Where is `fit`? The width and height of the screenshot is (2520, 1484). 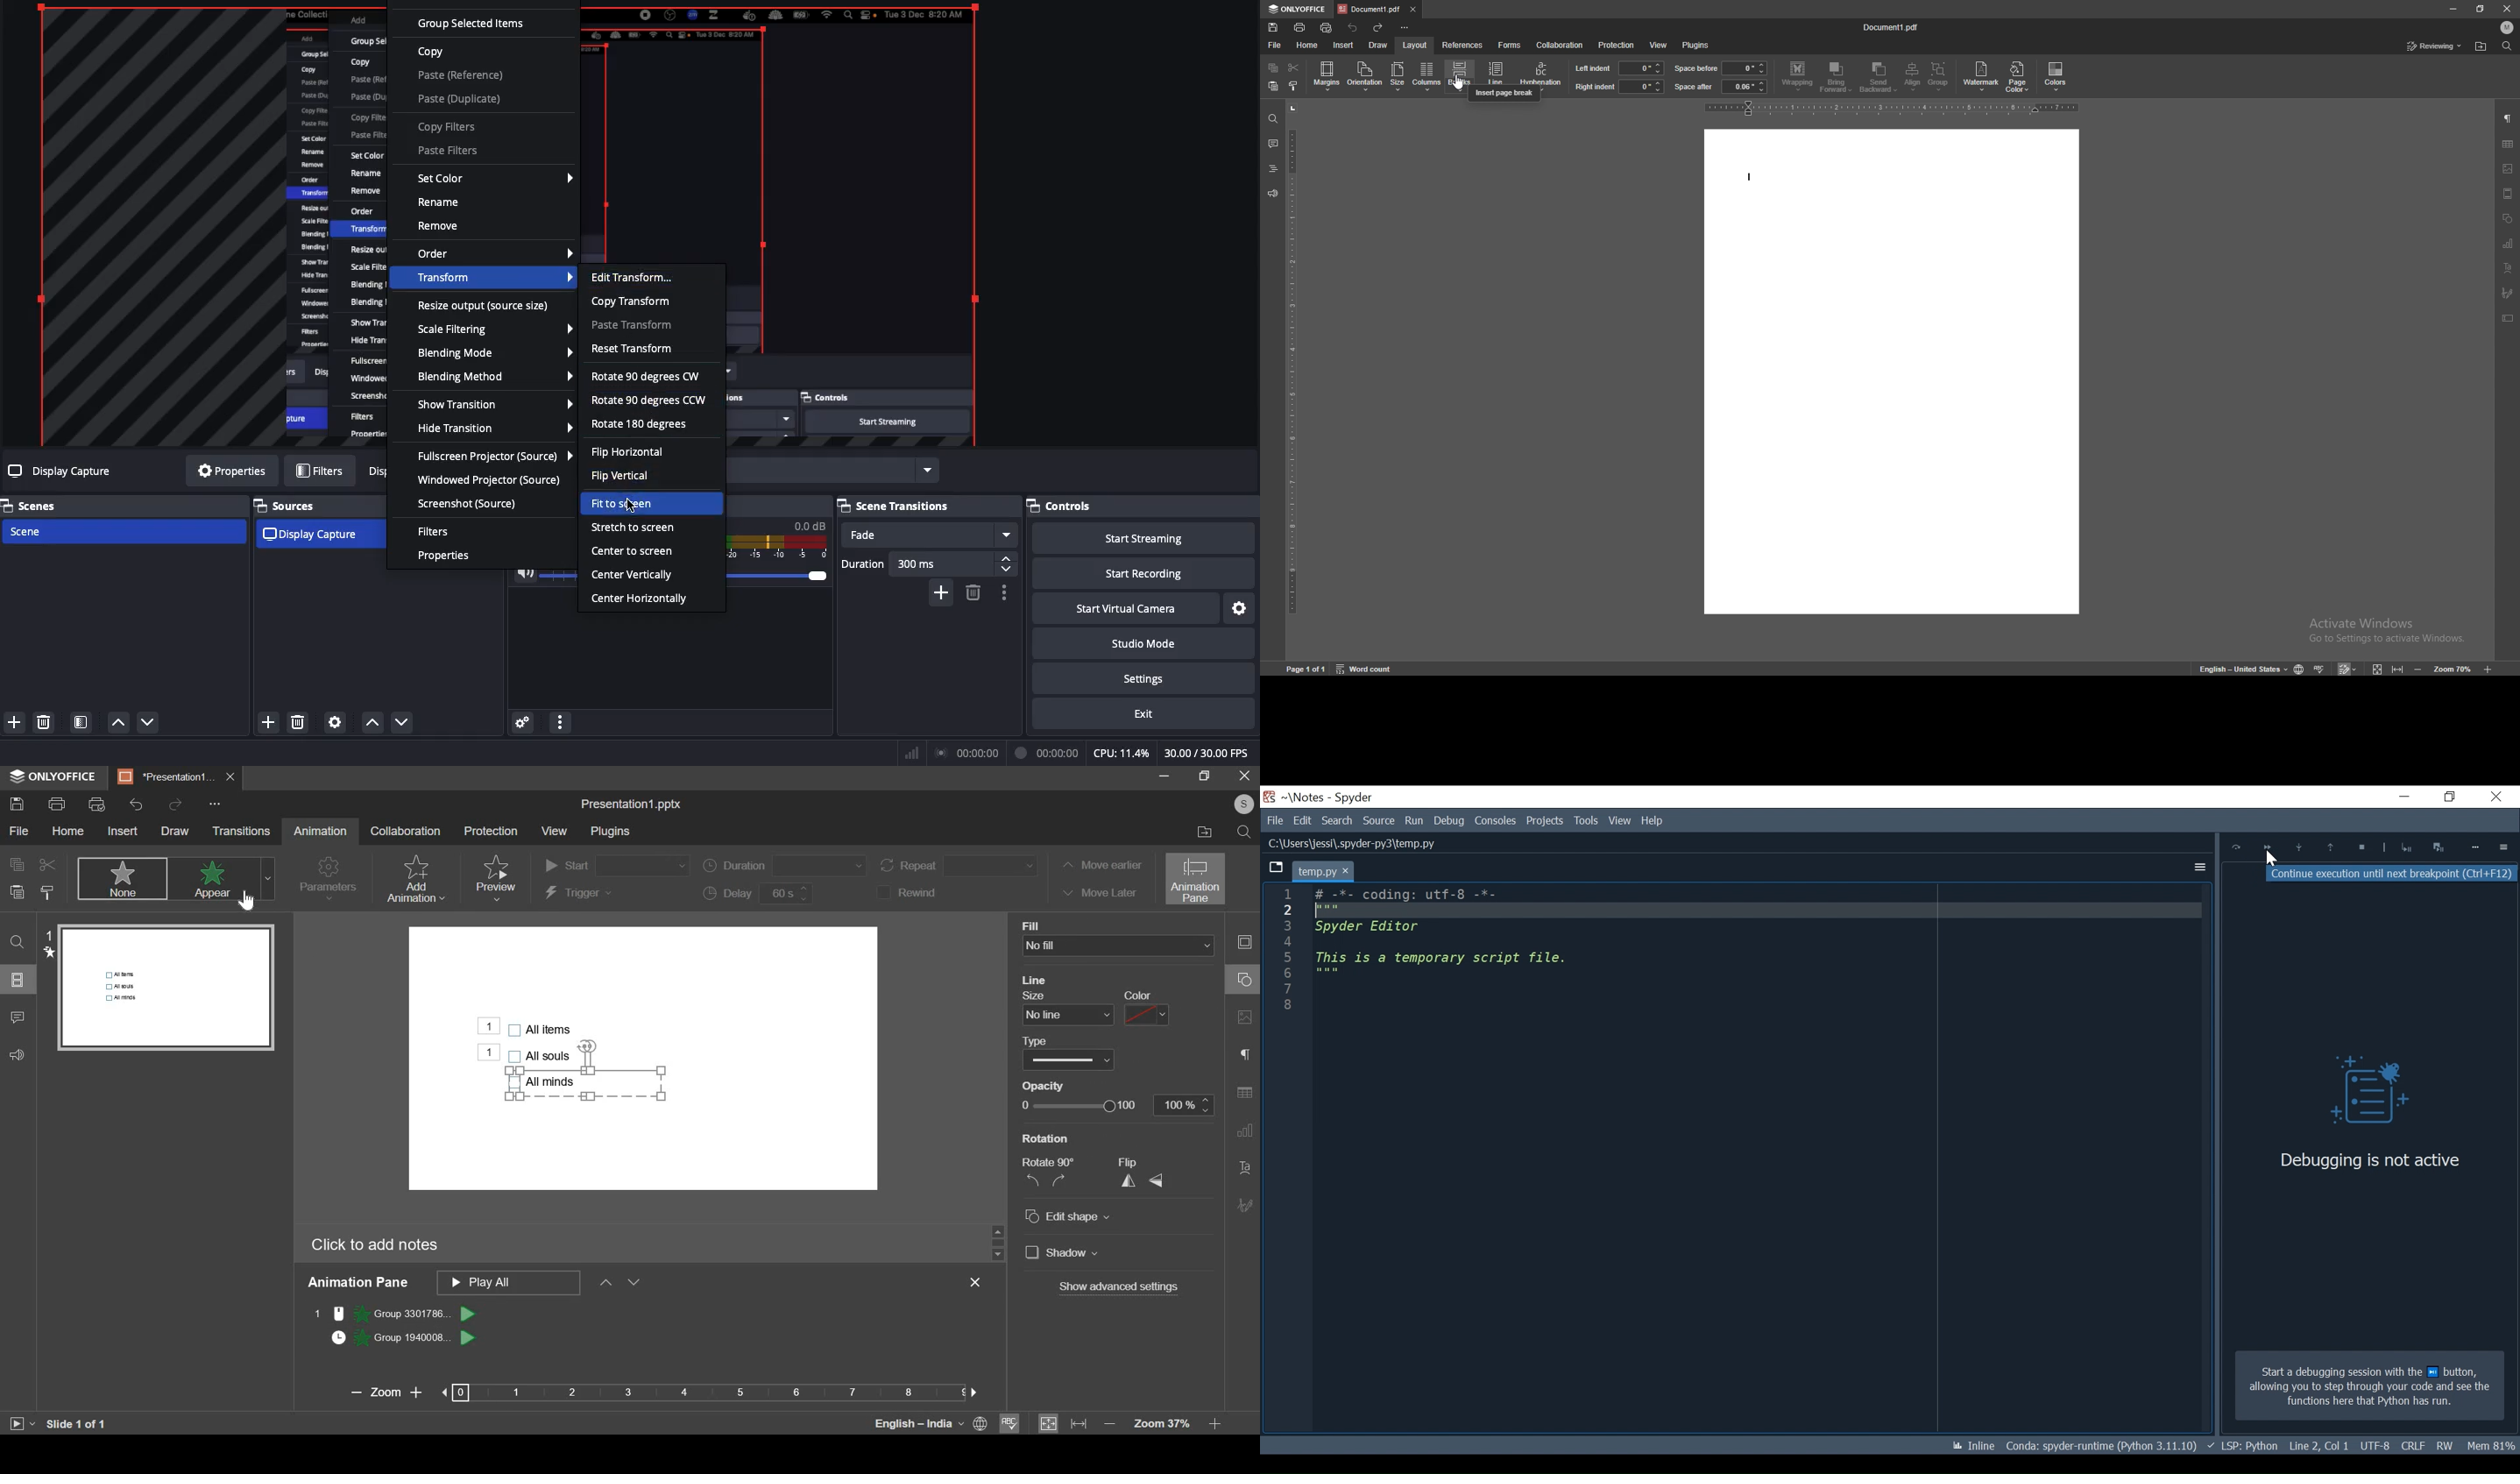
fit is located at coordinates (1063, 1422).